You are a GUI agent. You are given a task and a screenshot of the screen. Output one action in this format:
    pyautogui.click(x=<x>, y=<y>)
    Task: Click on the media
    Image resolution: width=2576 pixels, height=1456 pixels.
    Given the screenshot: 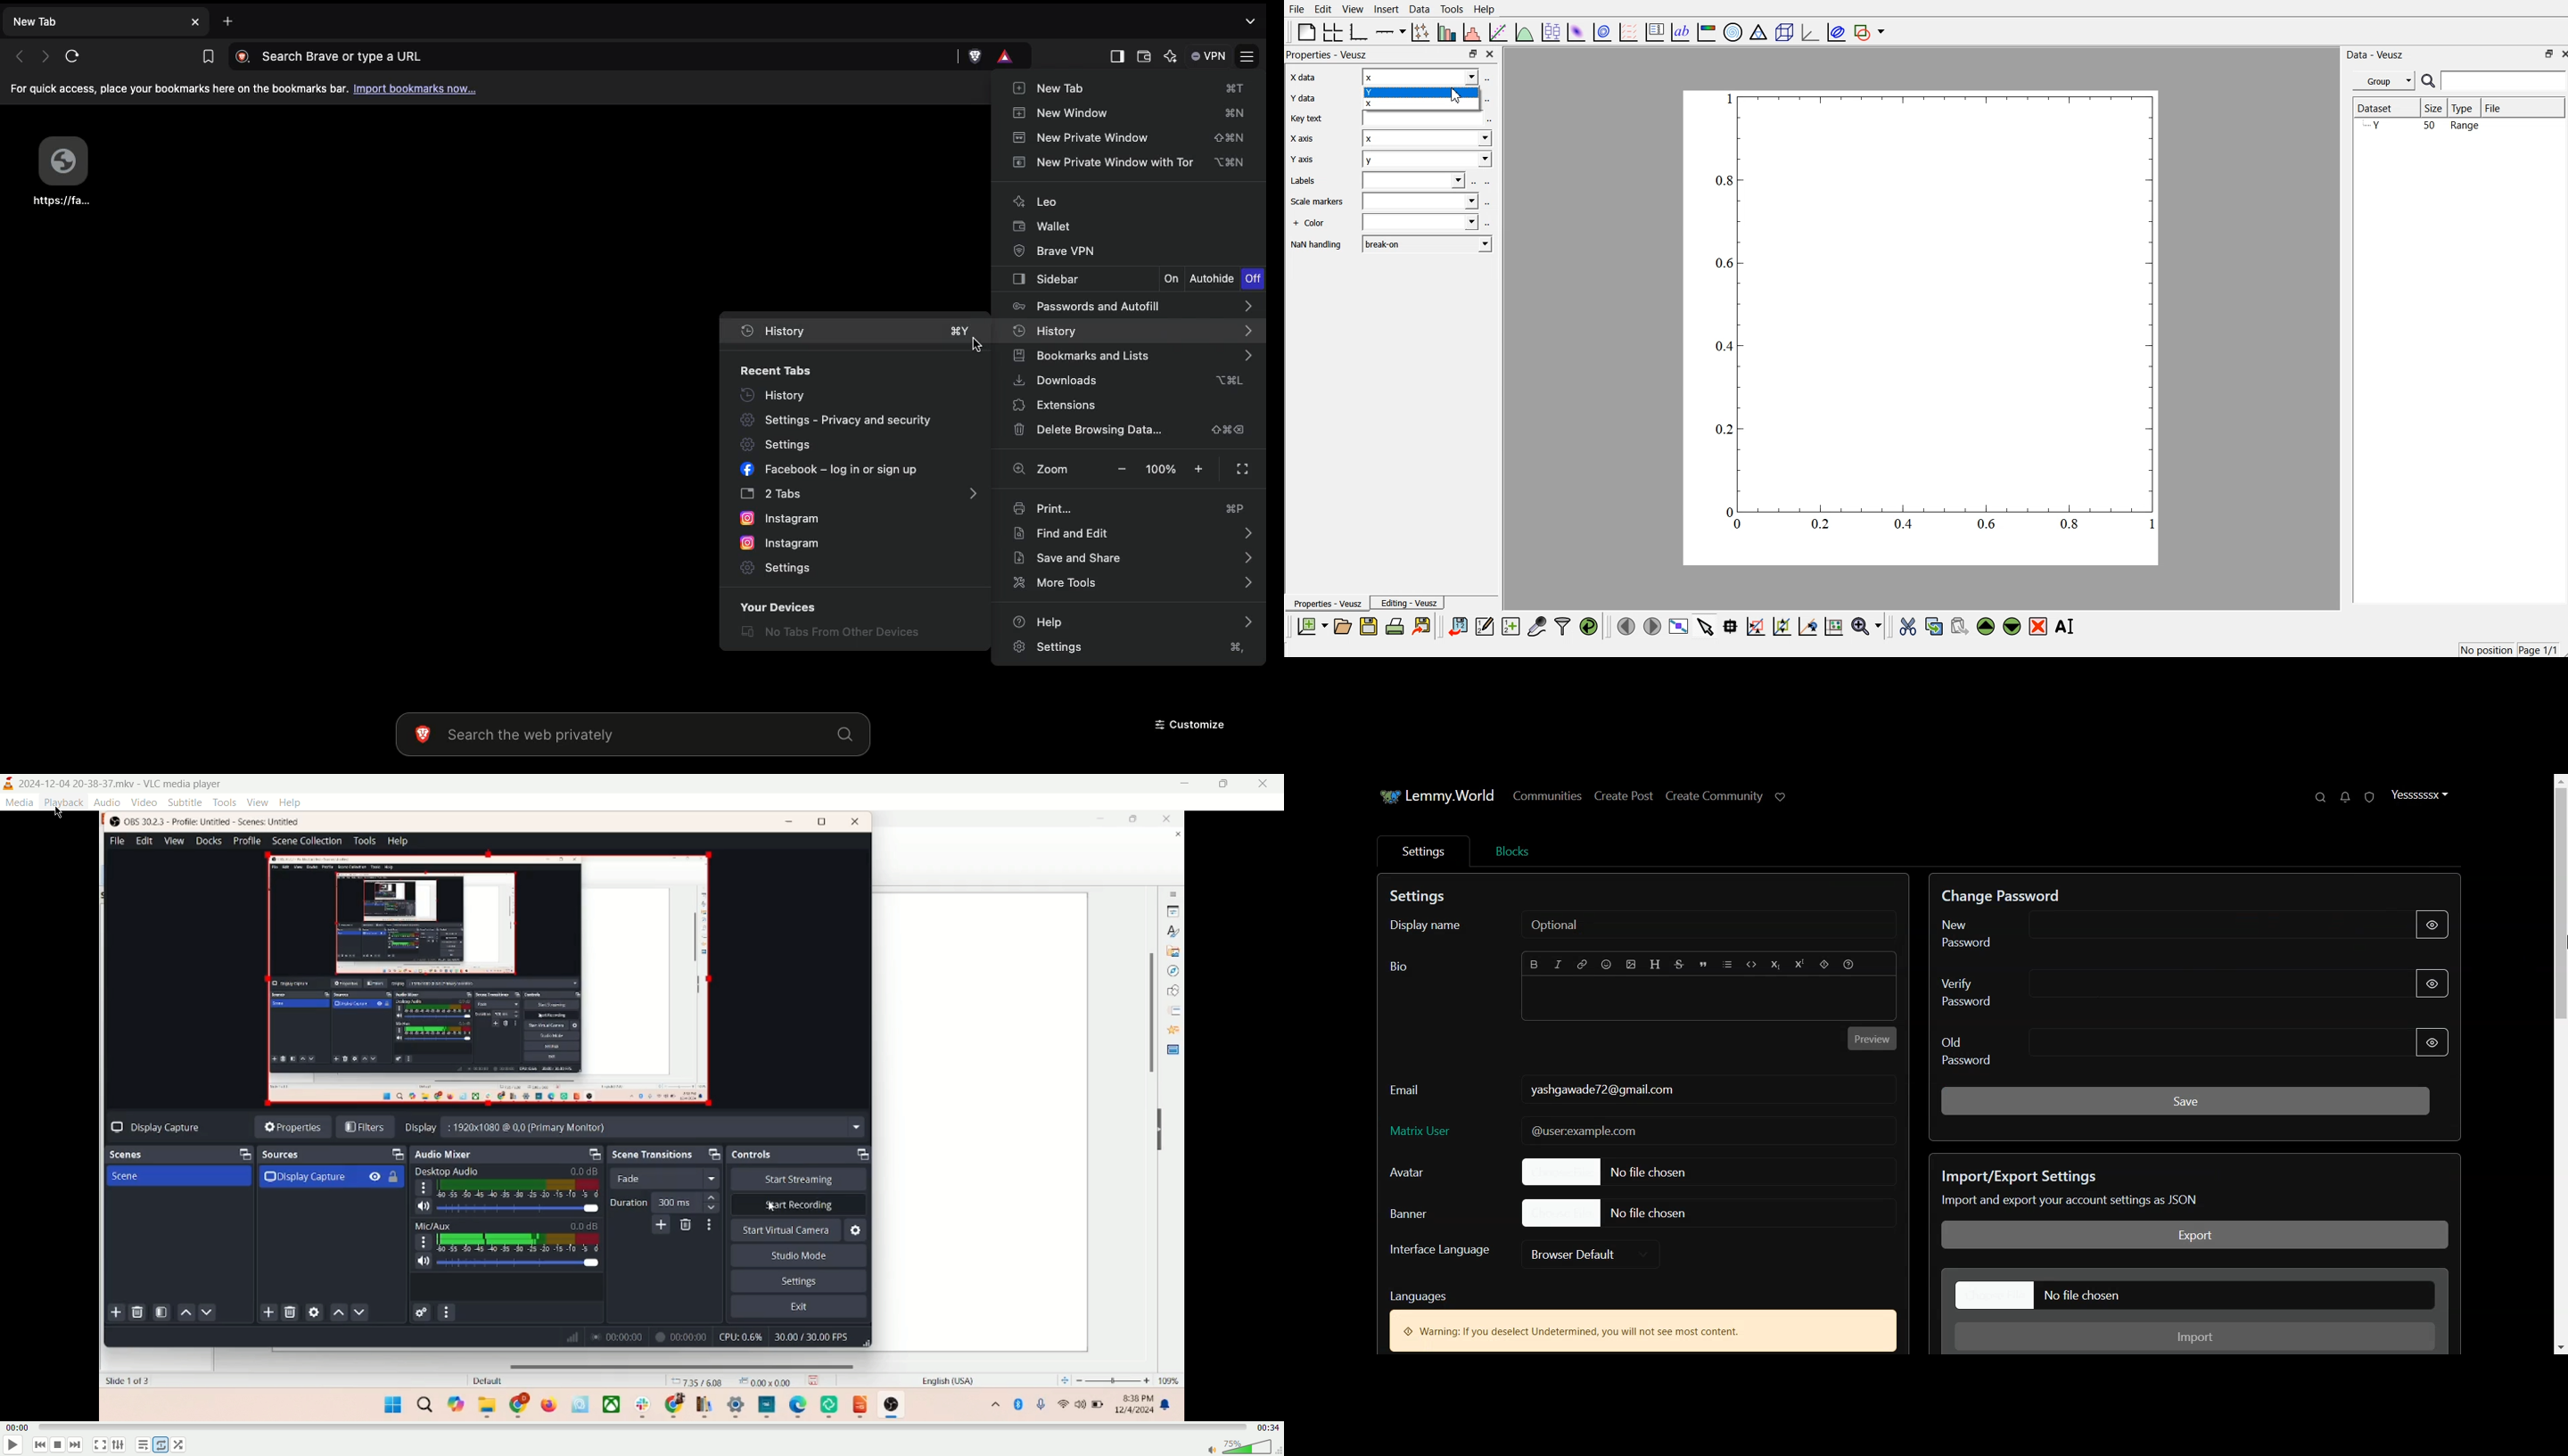 What is the action you would take?
    pyautogui.click(x=19, y=803)
    